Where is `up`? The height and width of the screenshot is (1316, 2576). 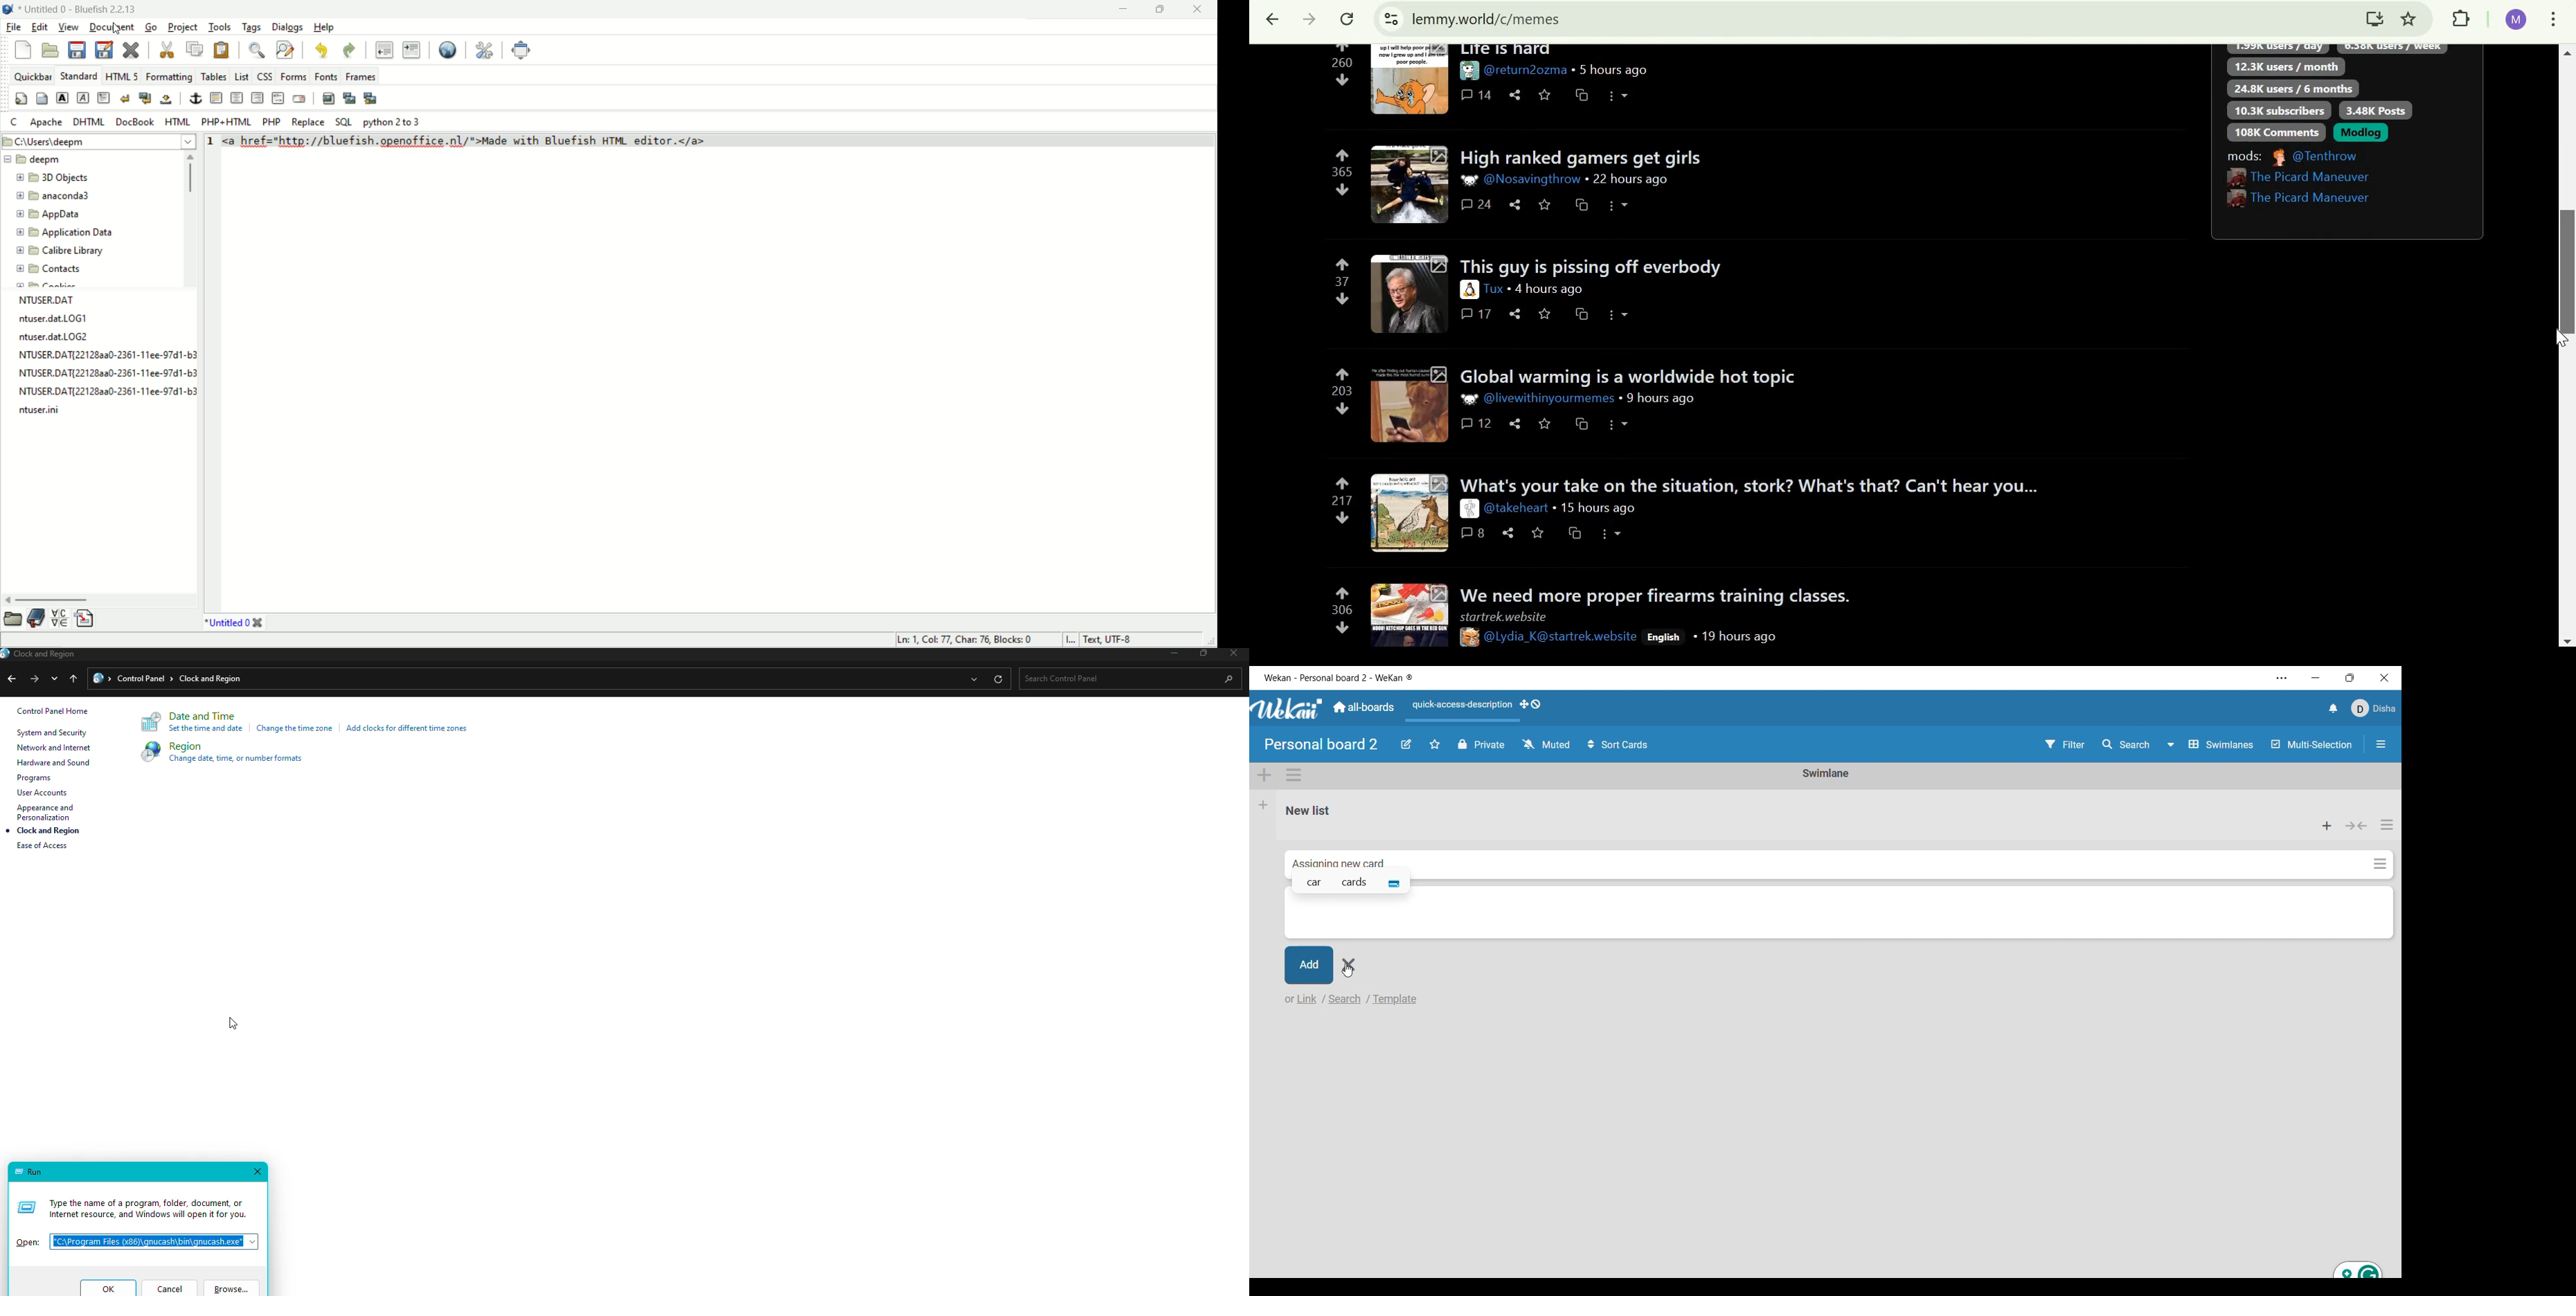 up is located at coordinates (75, 680).